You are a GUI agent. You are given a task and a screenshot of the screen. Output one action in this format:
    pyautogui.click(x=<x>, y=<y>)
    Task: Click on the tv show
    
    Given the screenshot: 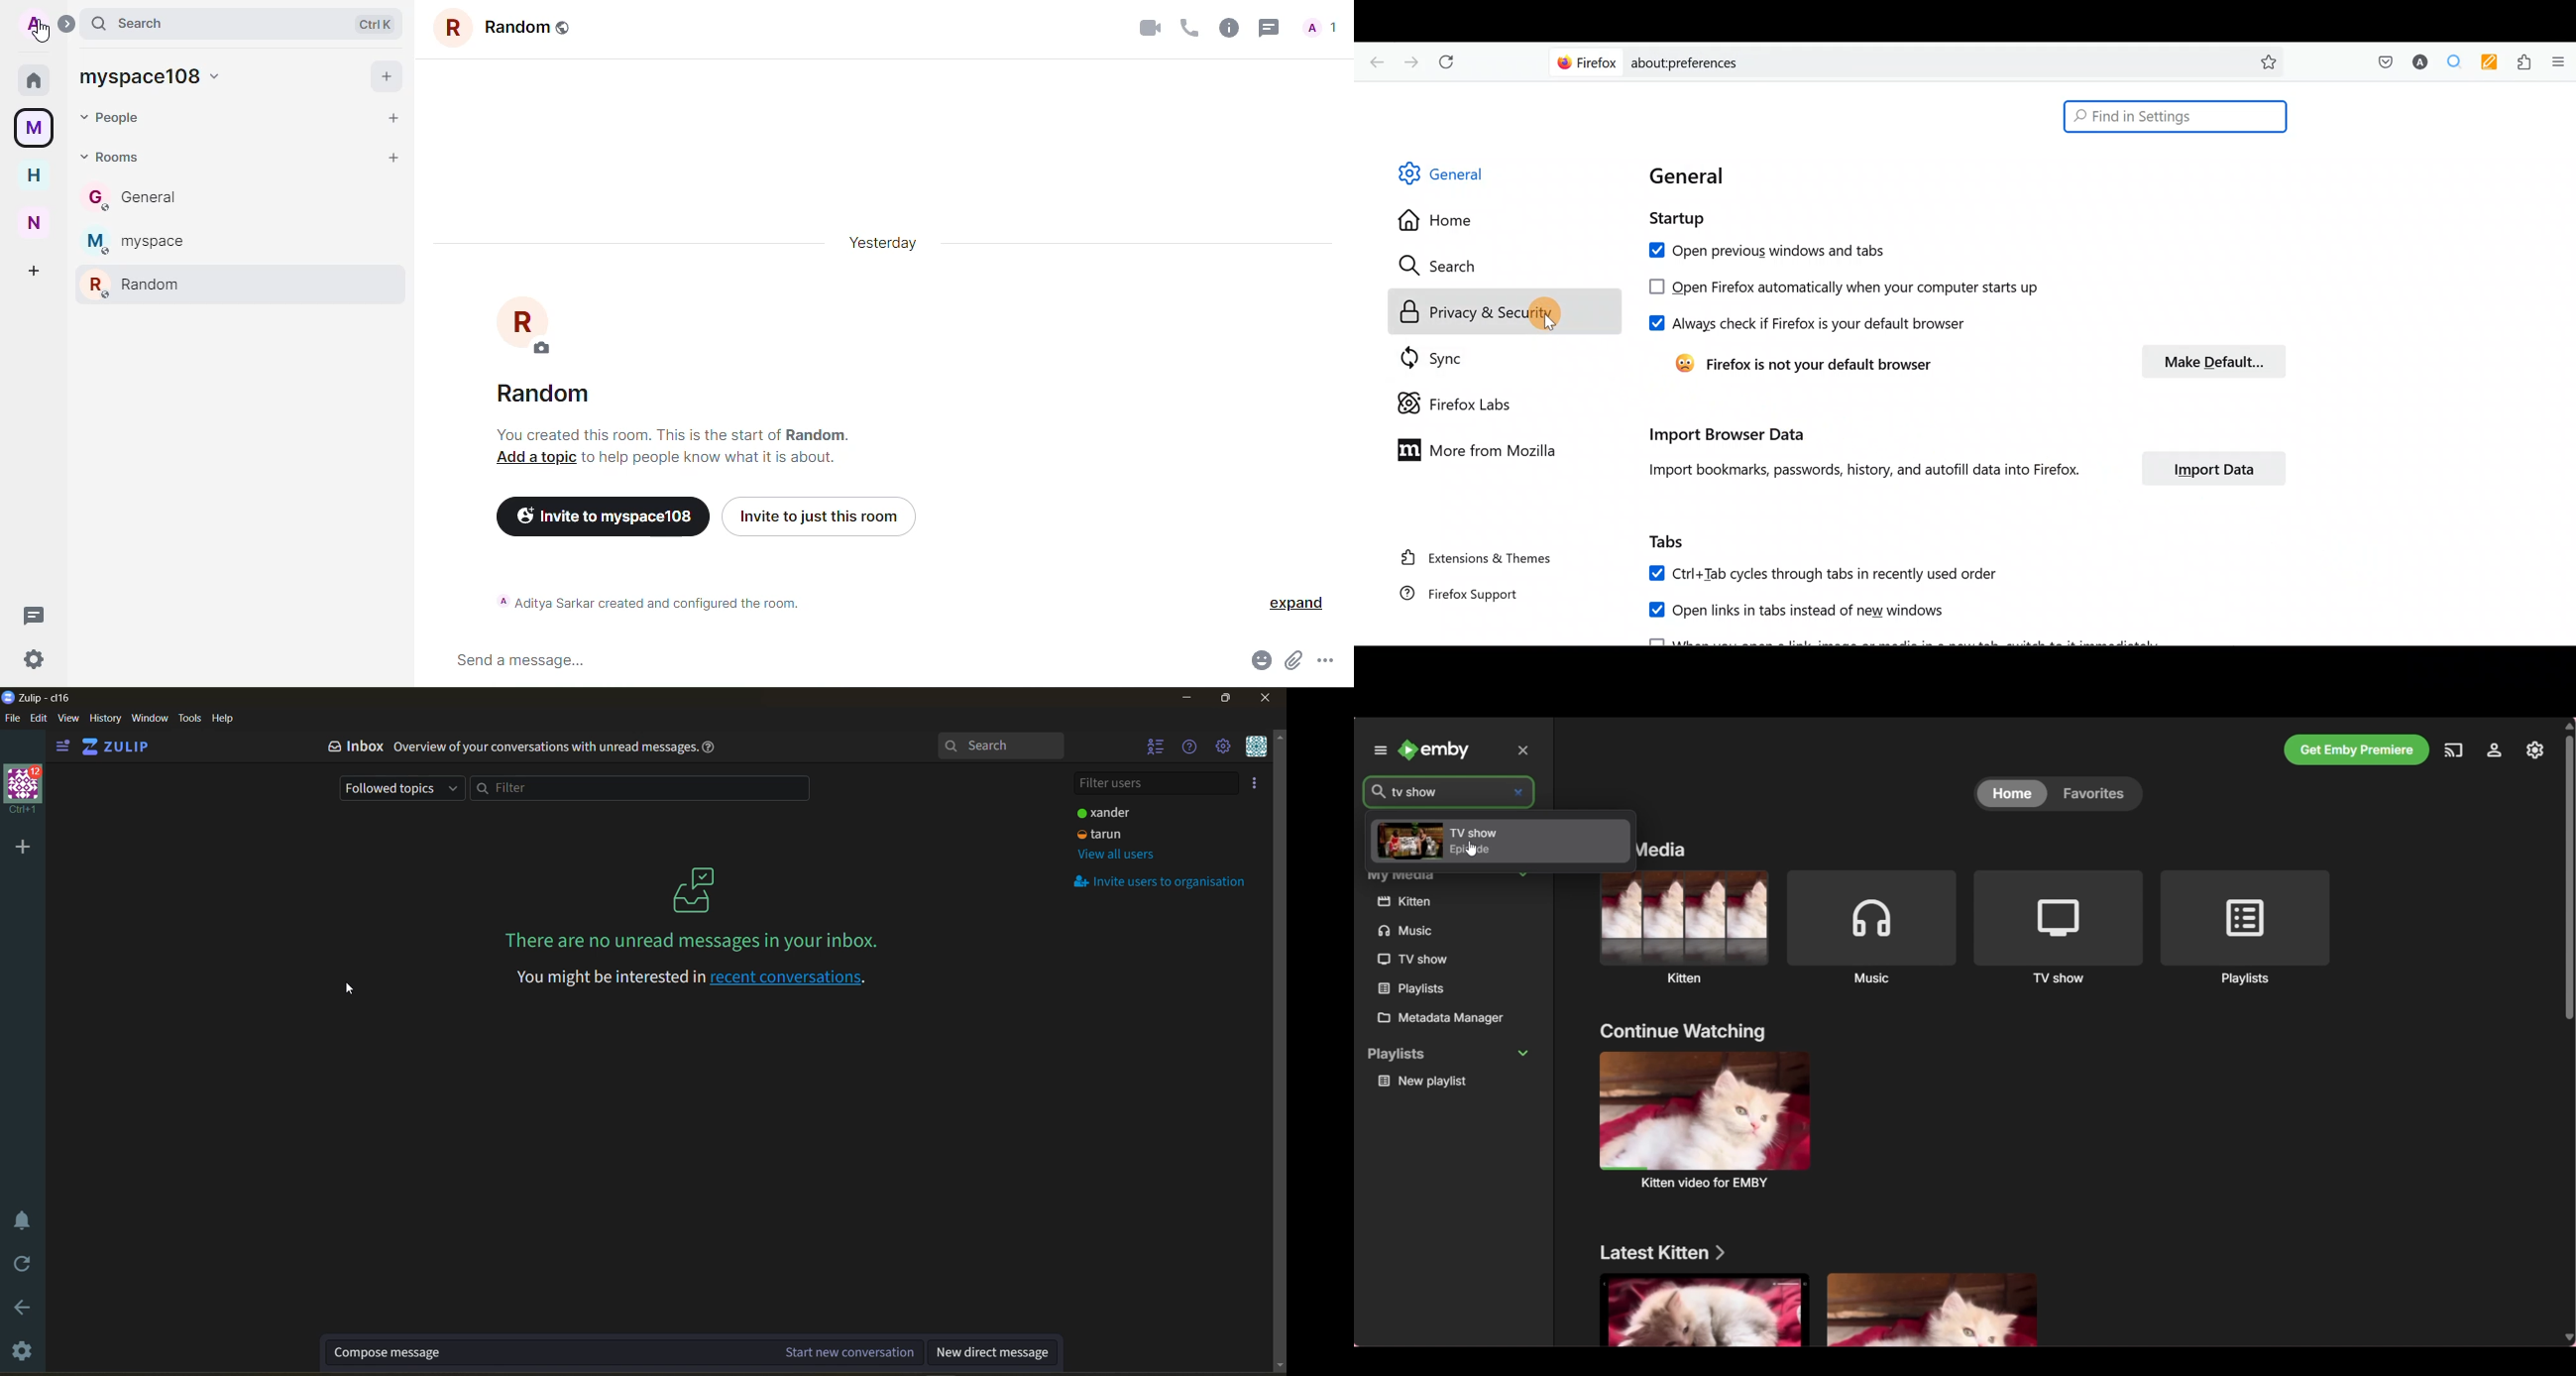 What is the action you would take?
    pyautogui.click(x=1407, y=793)
    